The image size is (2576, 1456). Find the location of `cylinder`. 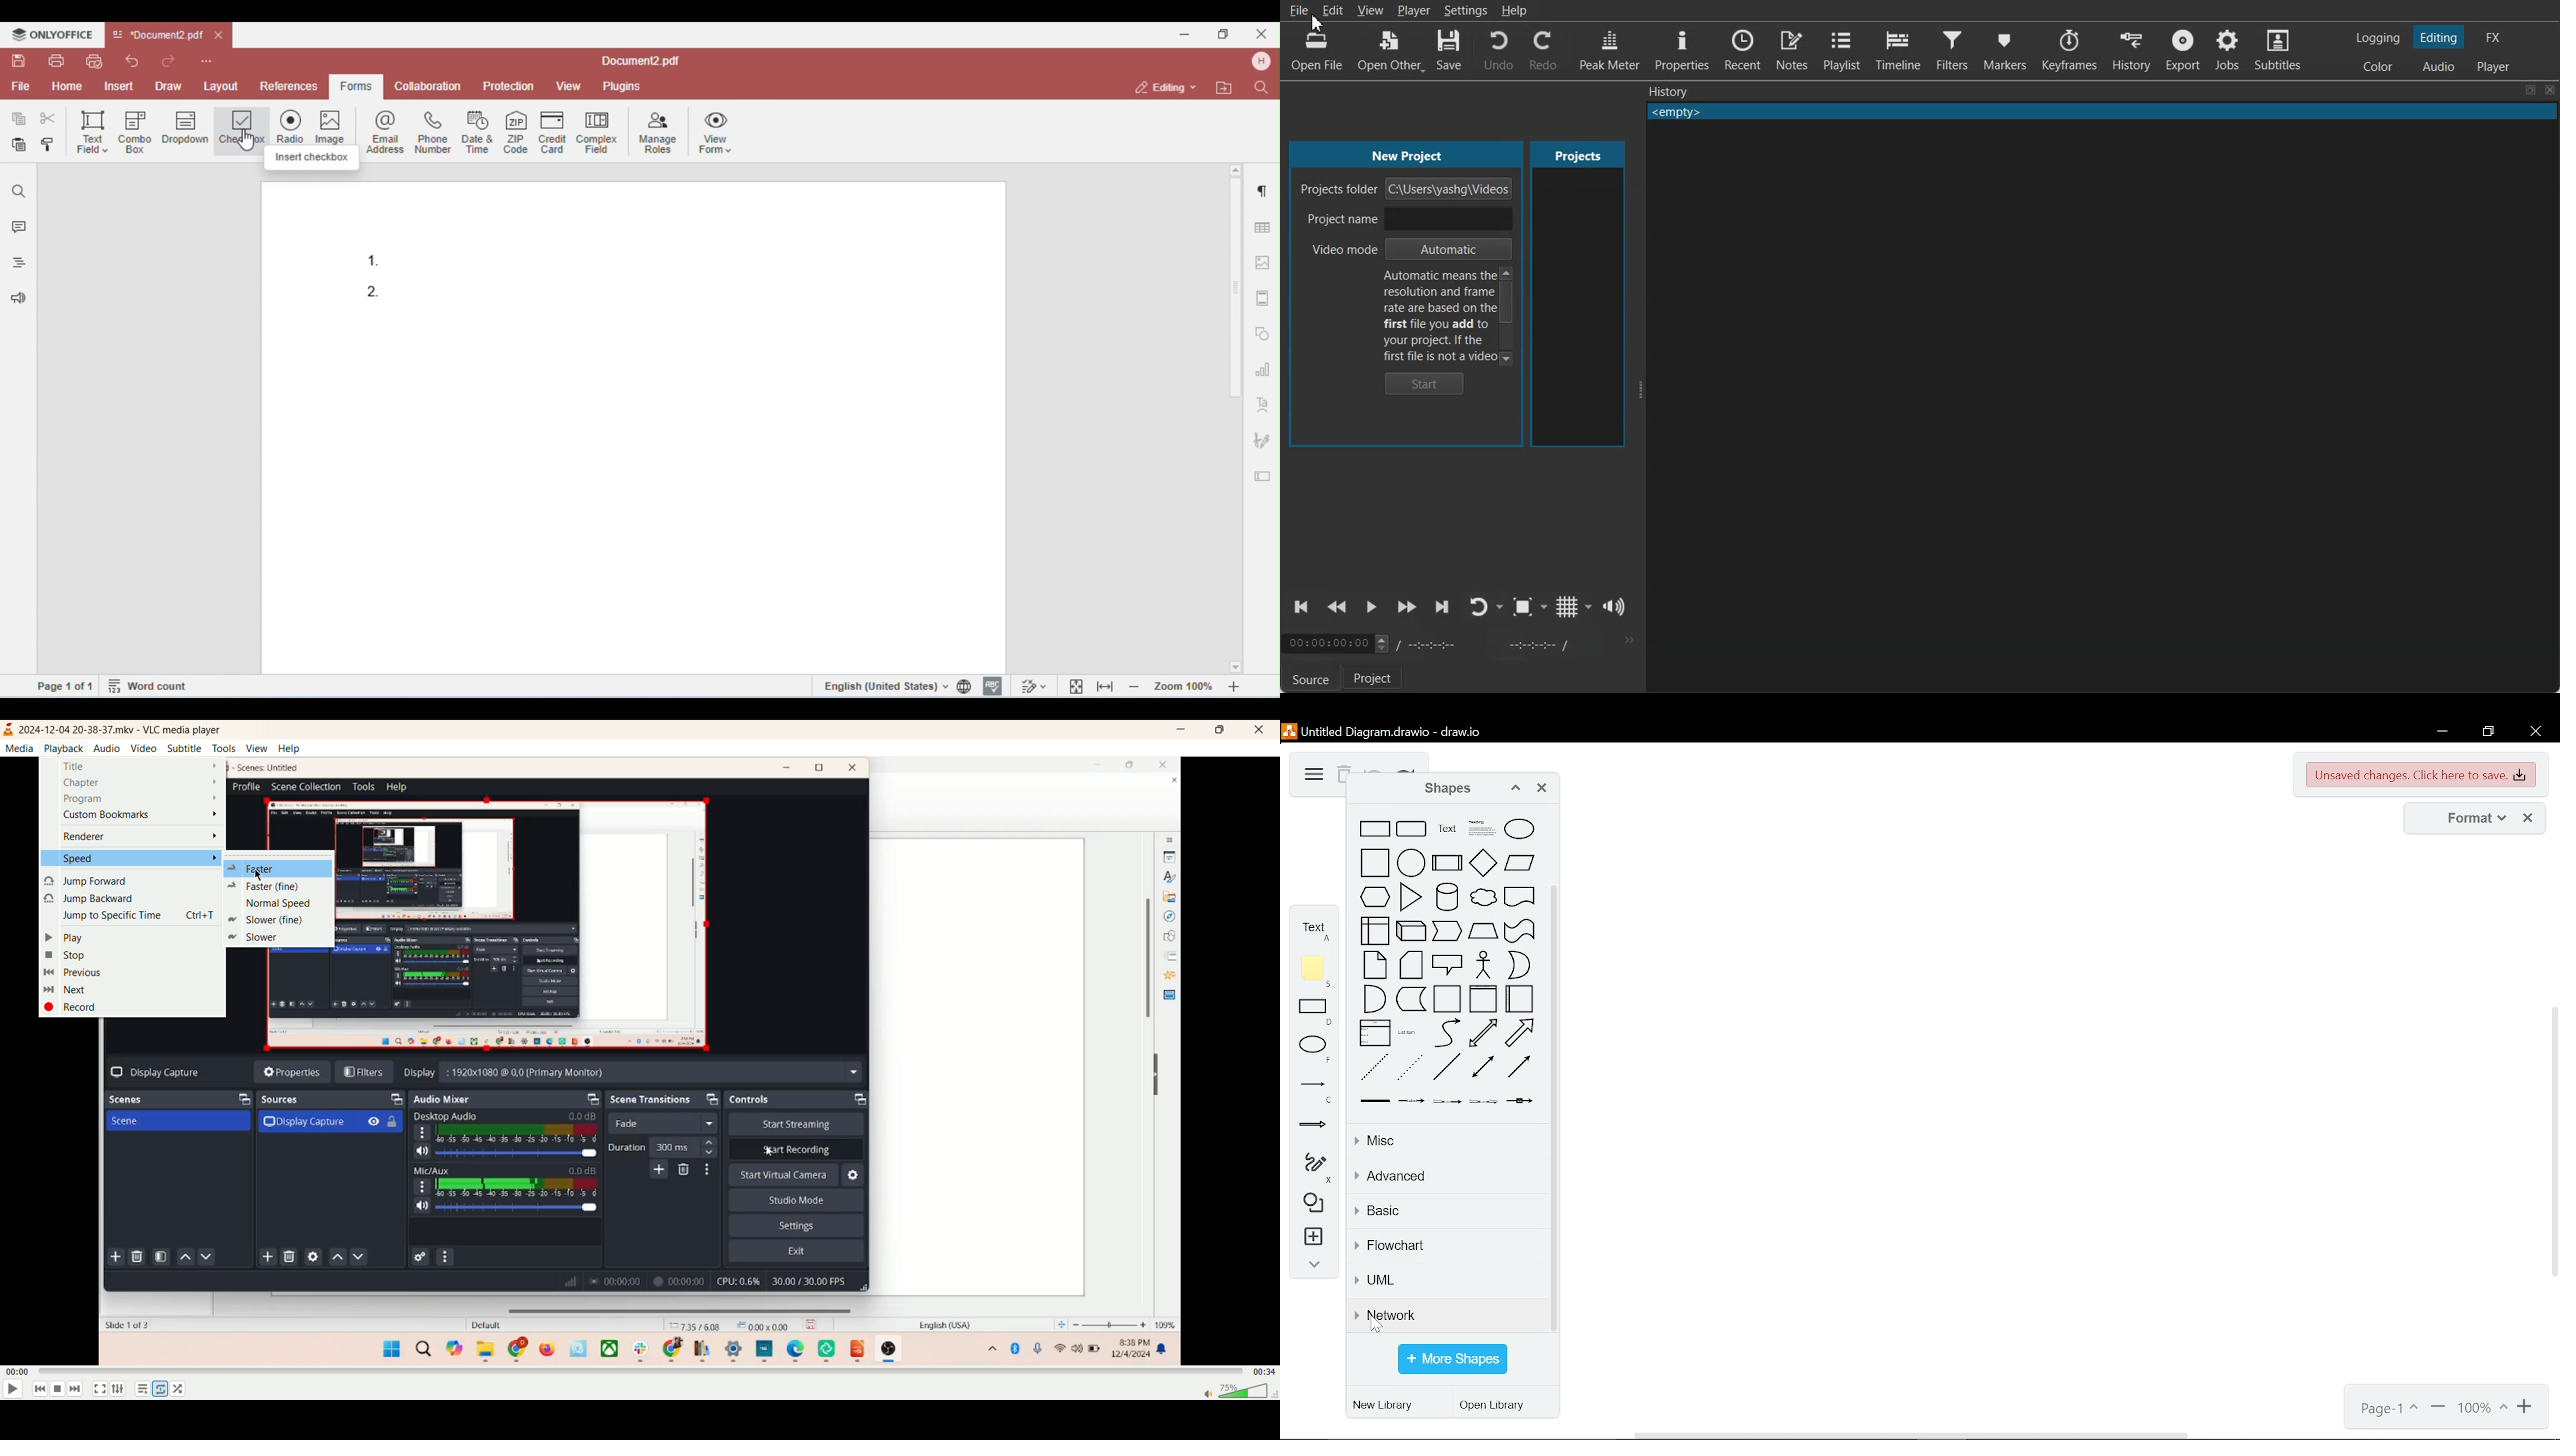

cylinder is located at coordinates (1447, 896).